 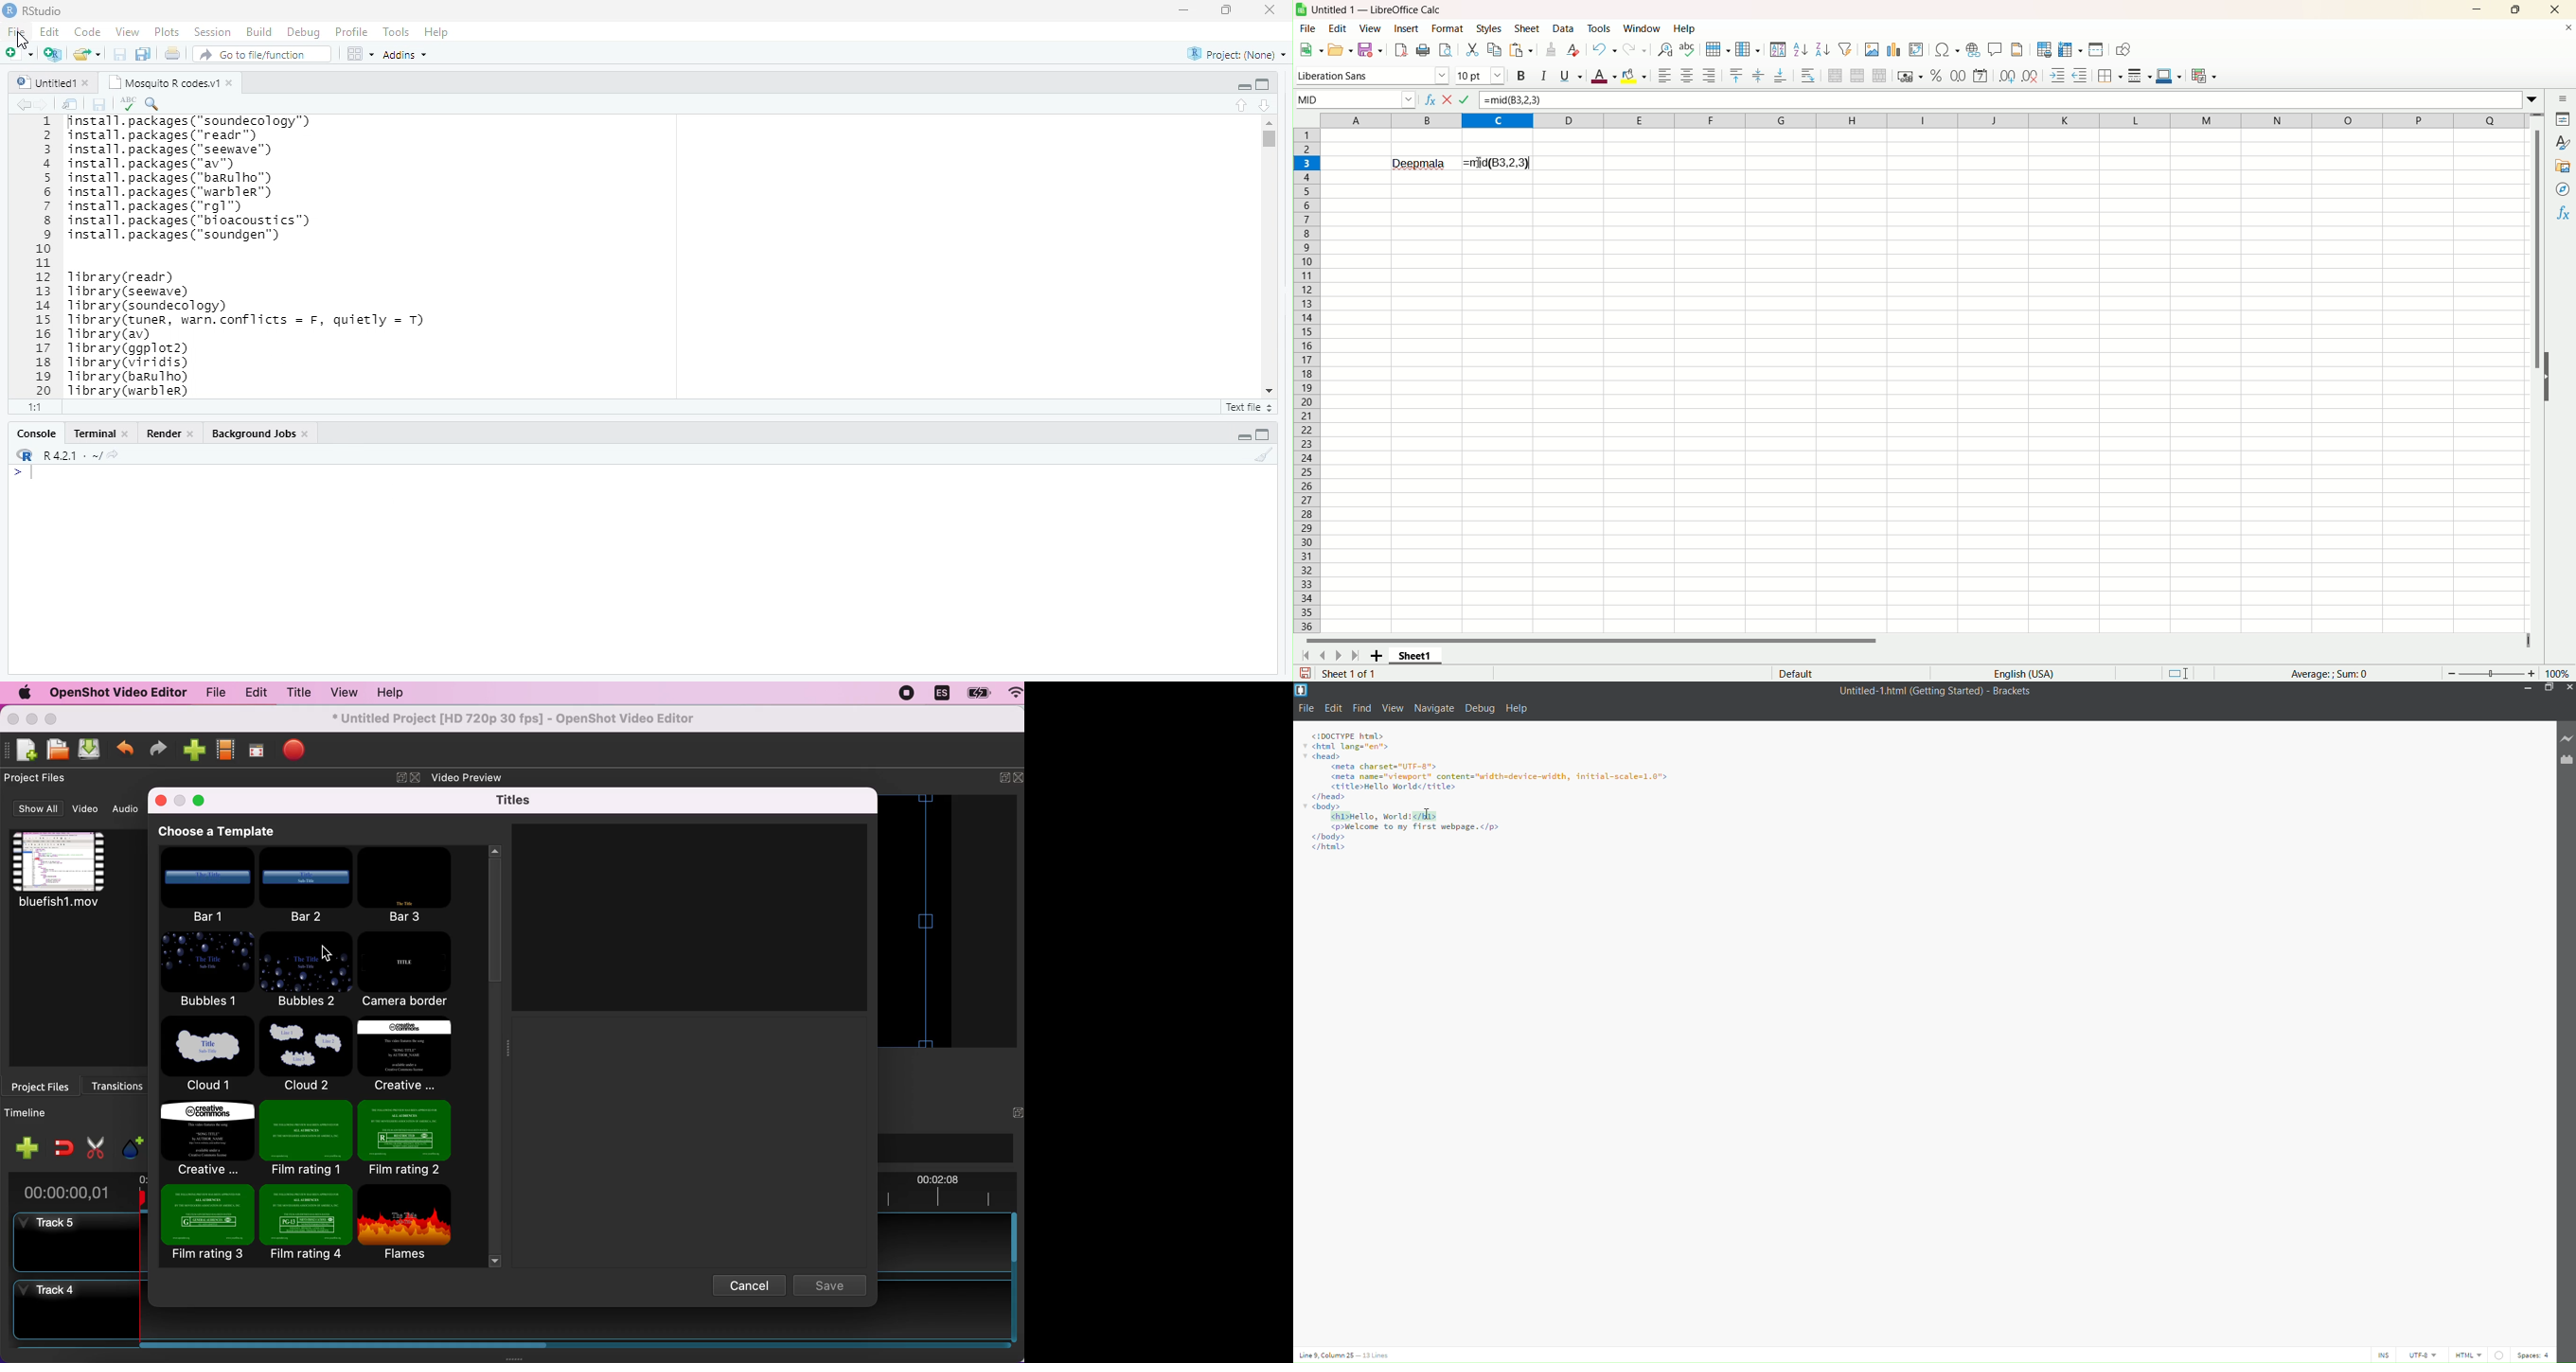 What do you see at coordinates (2564, 739) in the screenshot?
I see `live preview` at bounding box center [2564, 739].